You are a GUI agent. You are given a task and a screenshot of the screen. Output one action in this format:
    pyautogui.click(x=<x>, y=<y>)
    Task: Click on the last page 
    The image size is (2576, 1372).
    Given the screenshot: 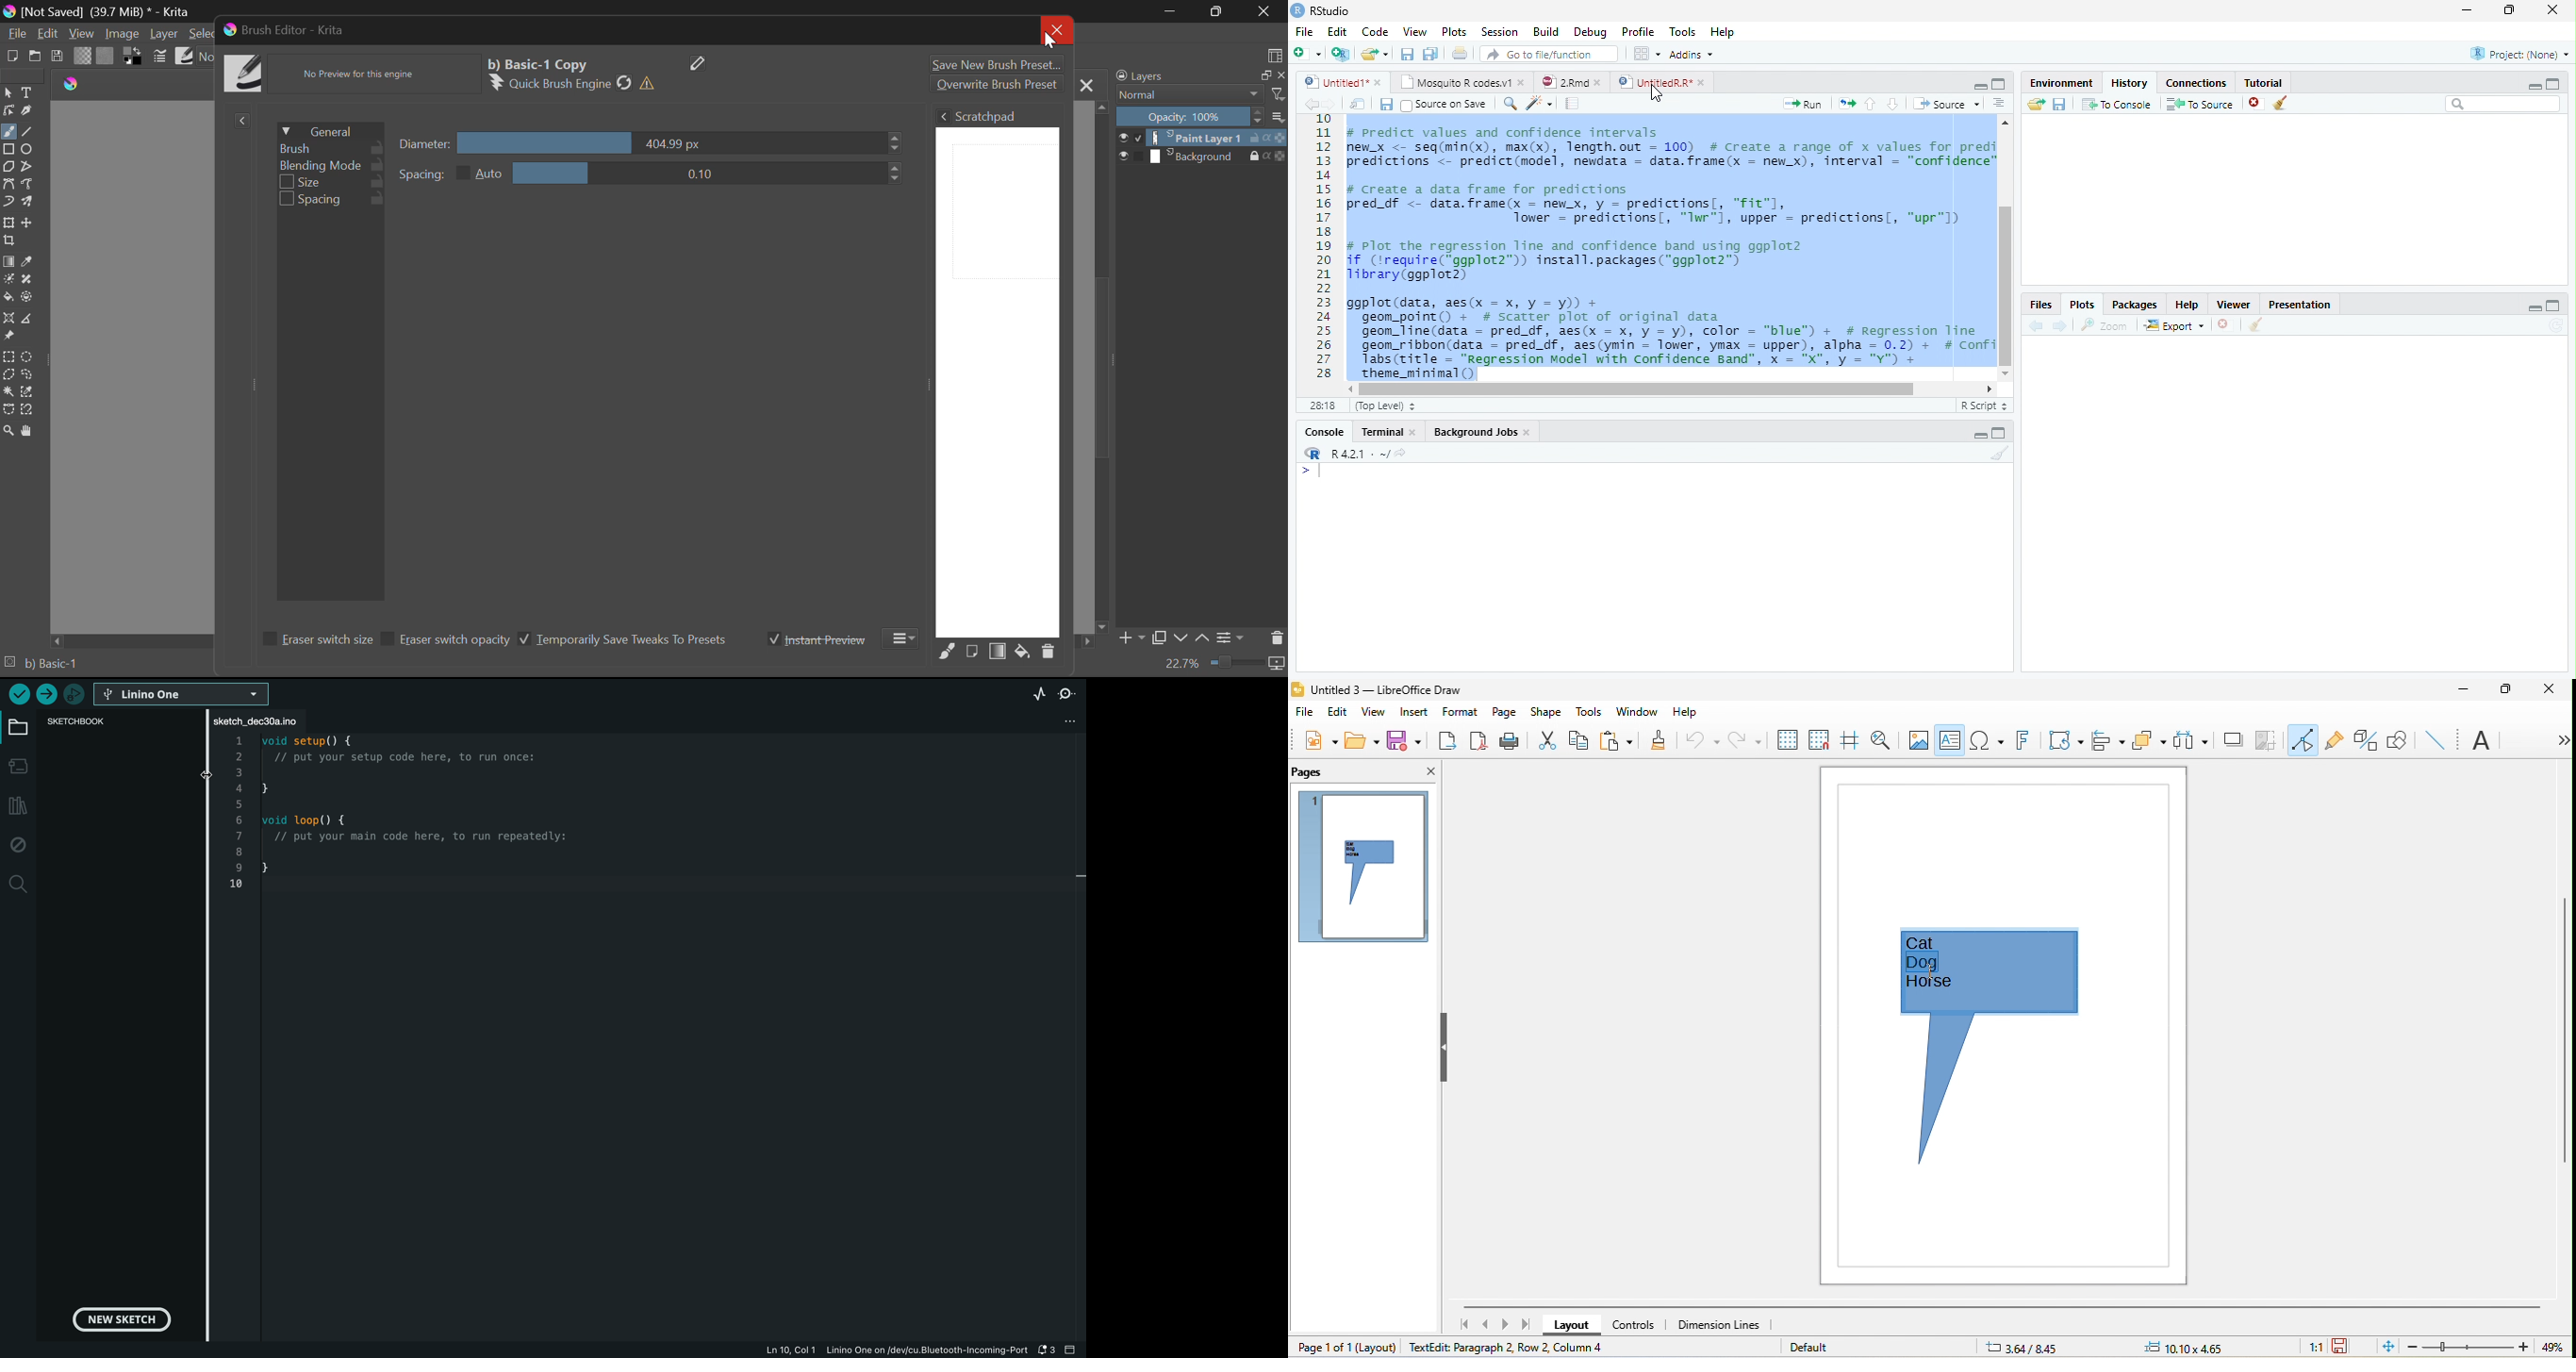 What is the action you would take?
    pyautogui.click(x=1526, y=1326)
    